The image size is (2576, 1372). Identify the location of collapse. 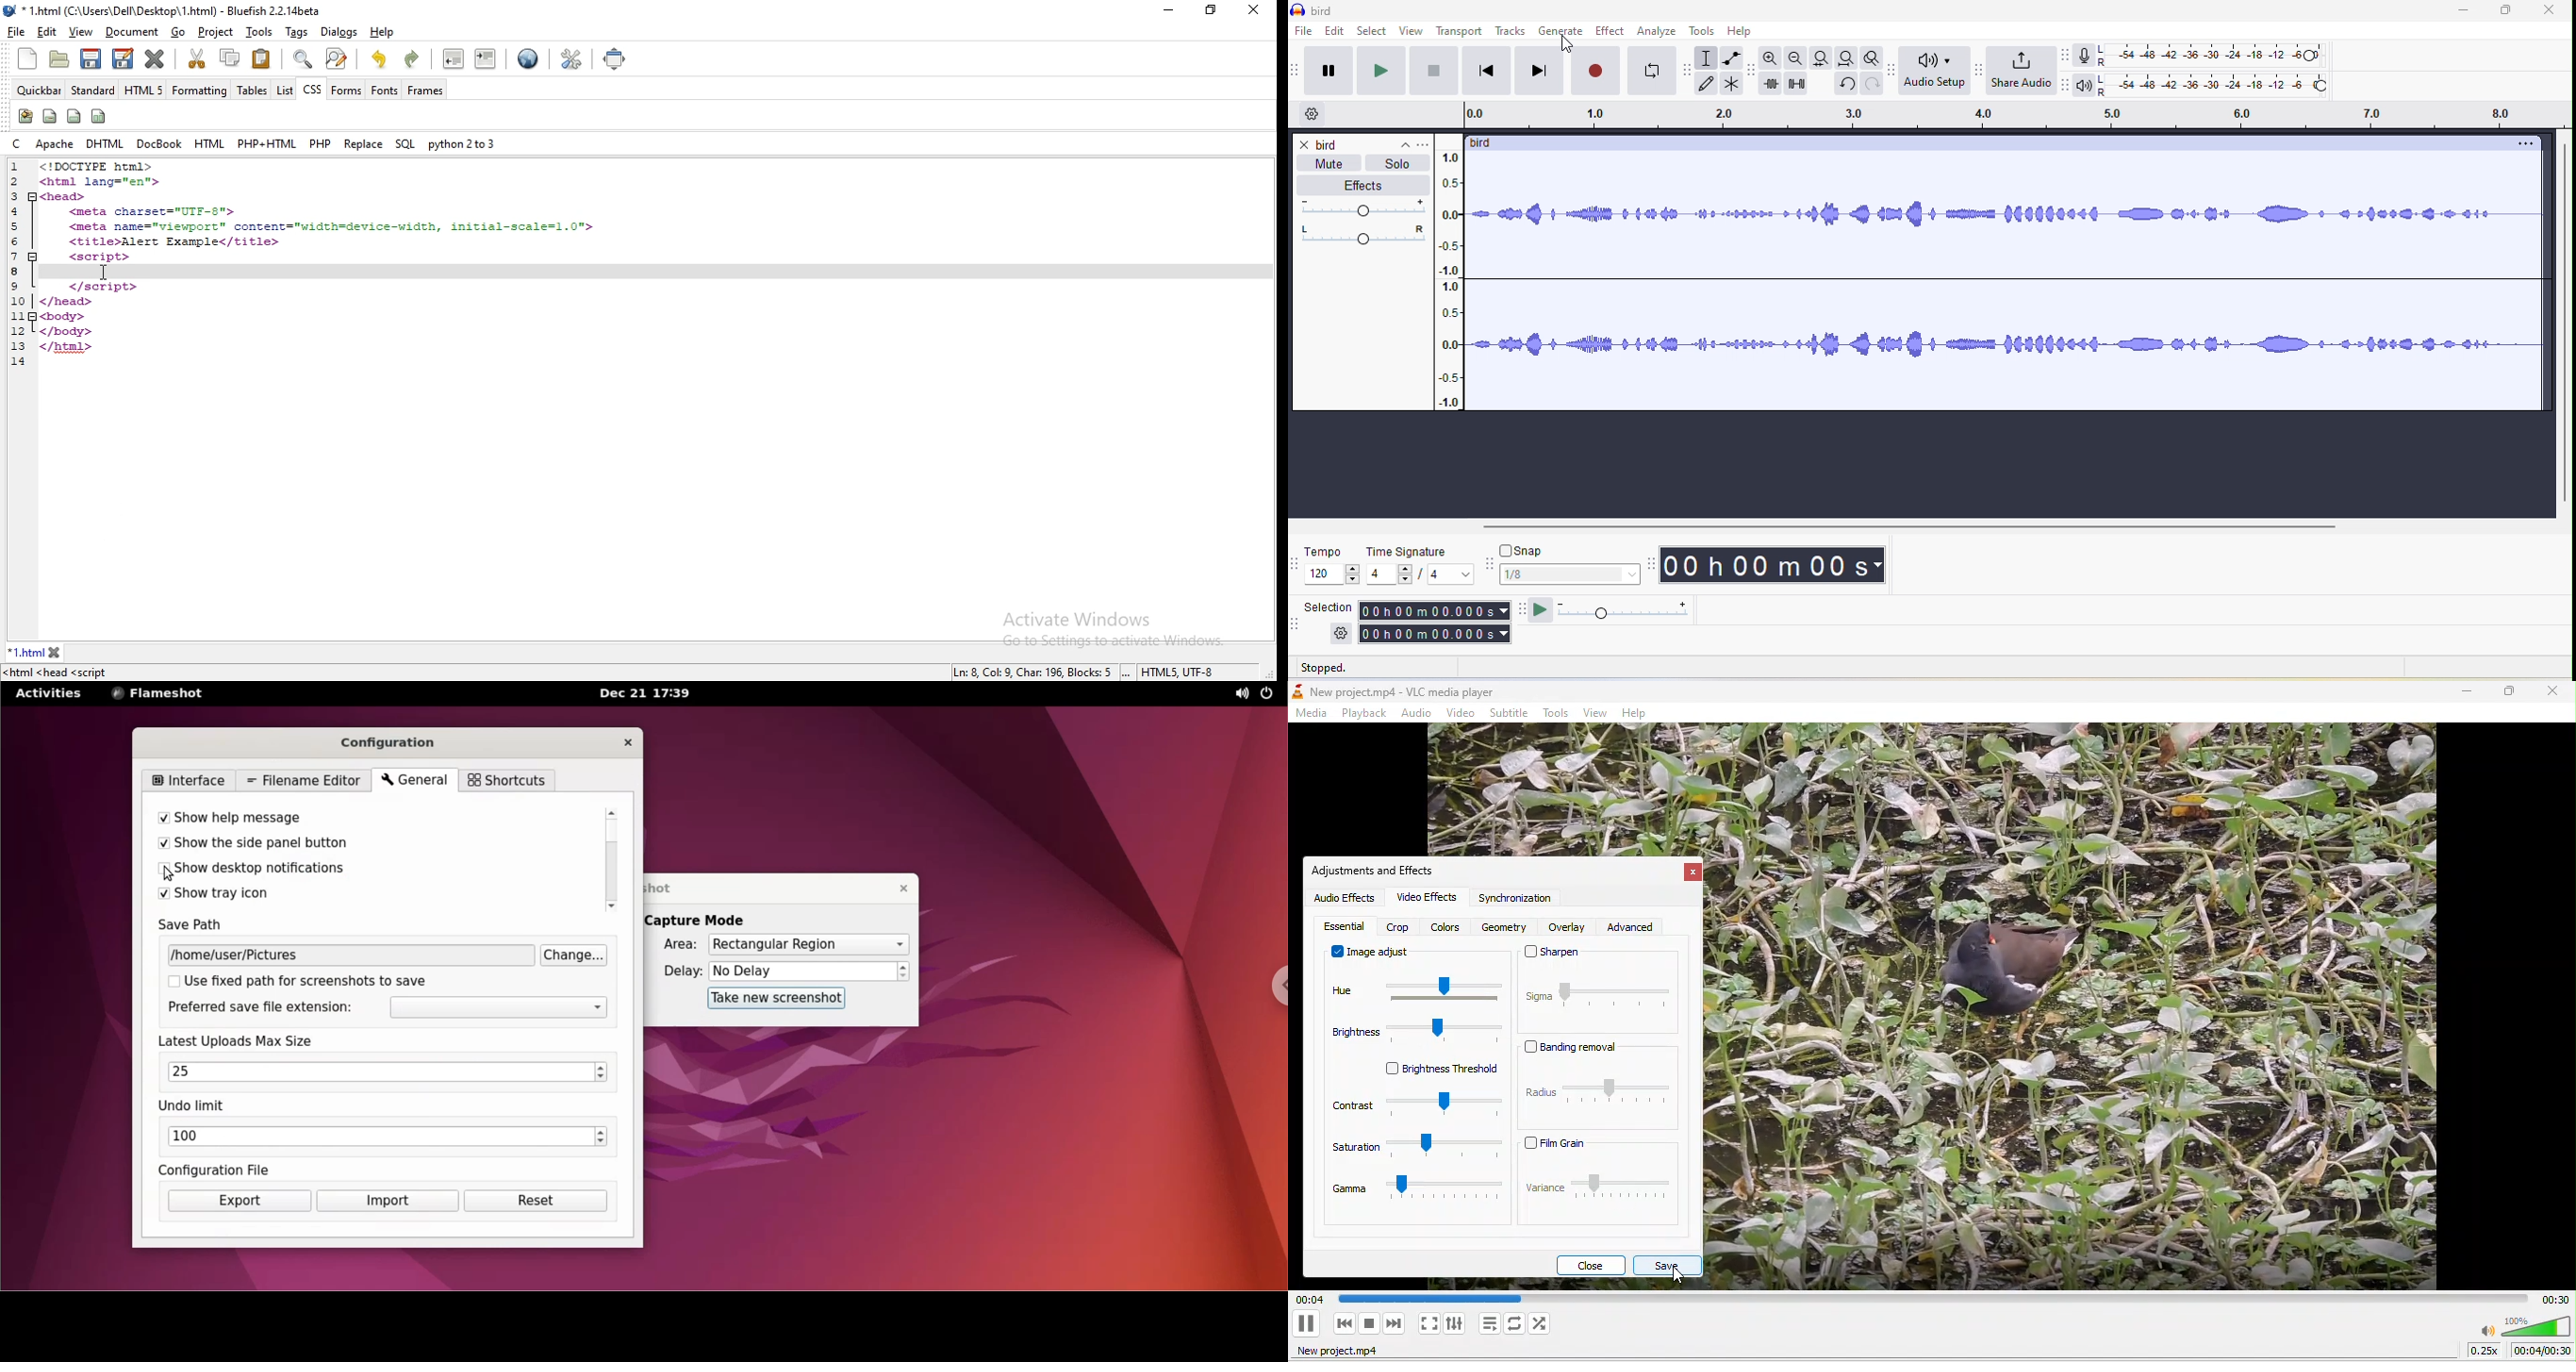
(1396, 143).